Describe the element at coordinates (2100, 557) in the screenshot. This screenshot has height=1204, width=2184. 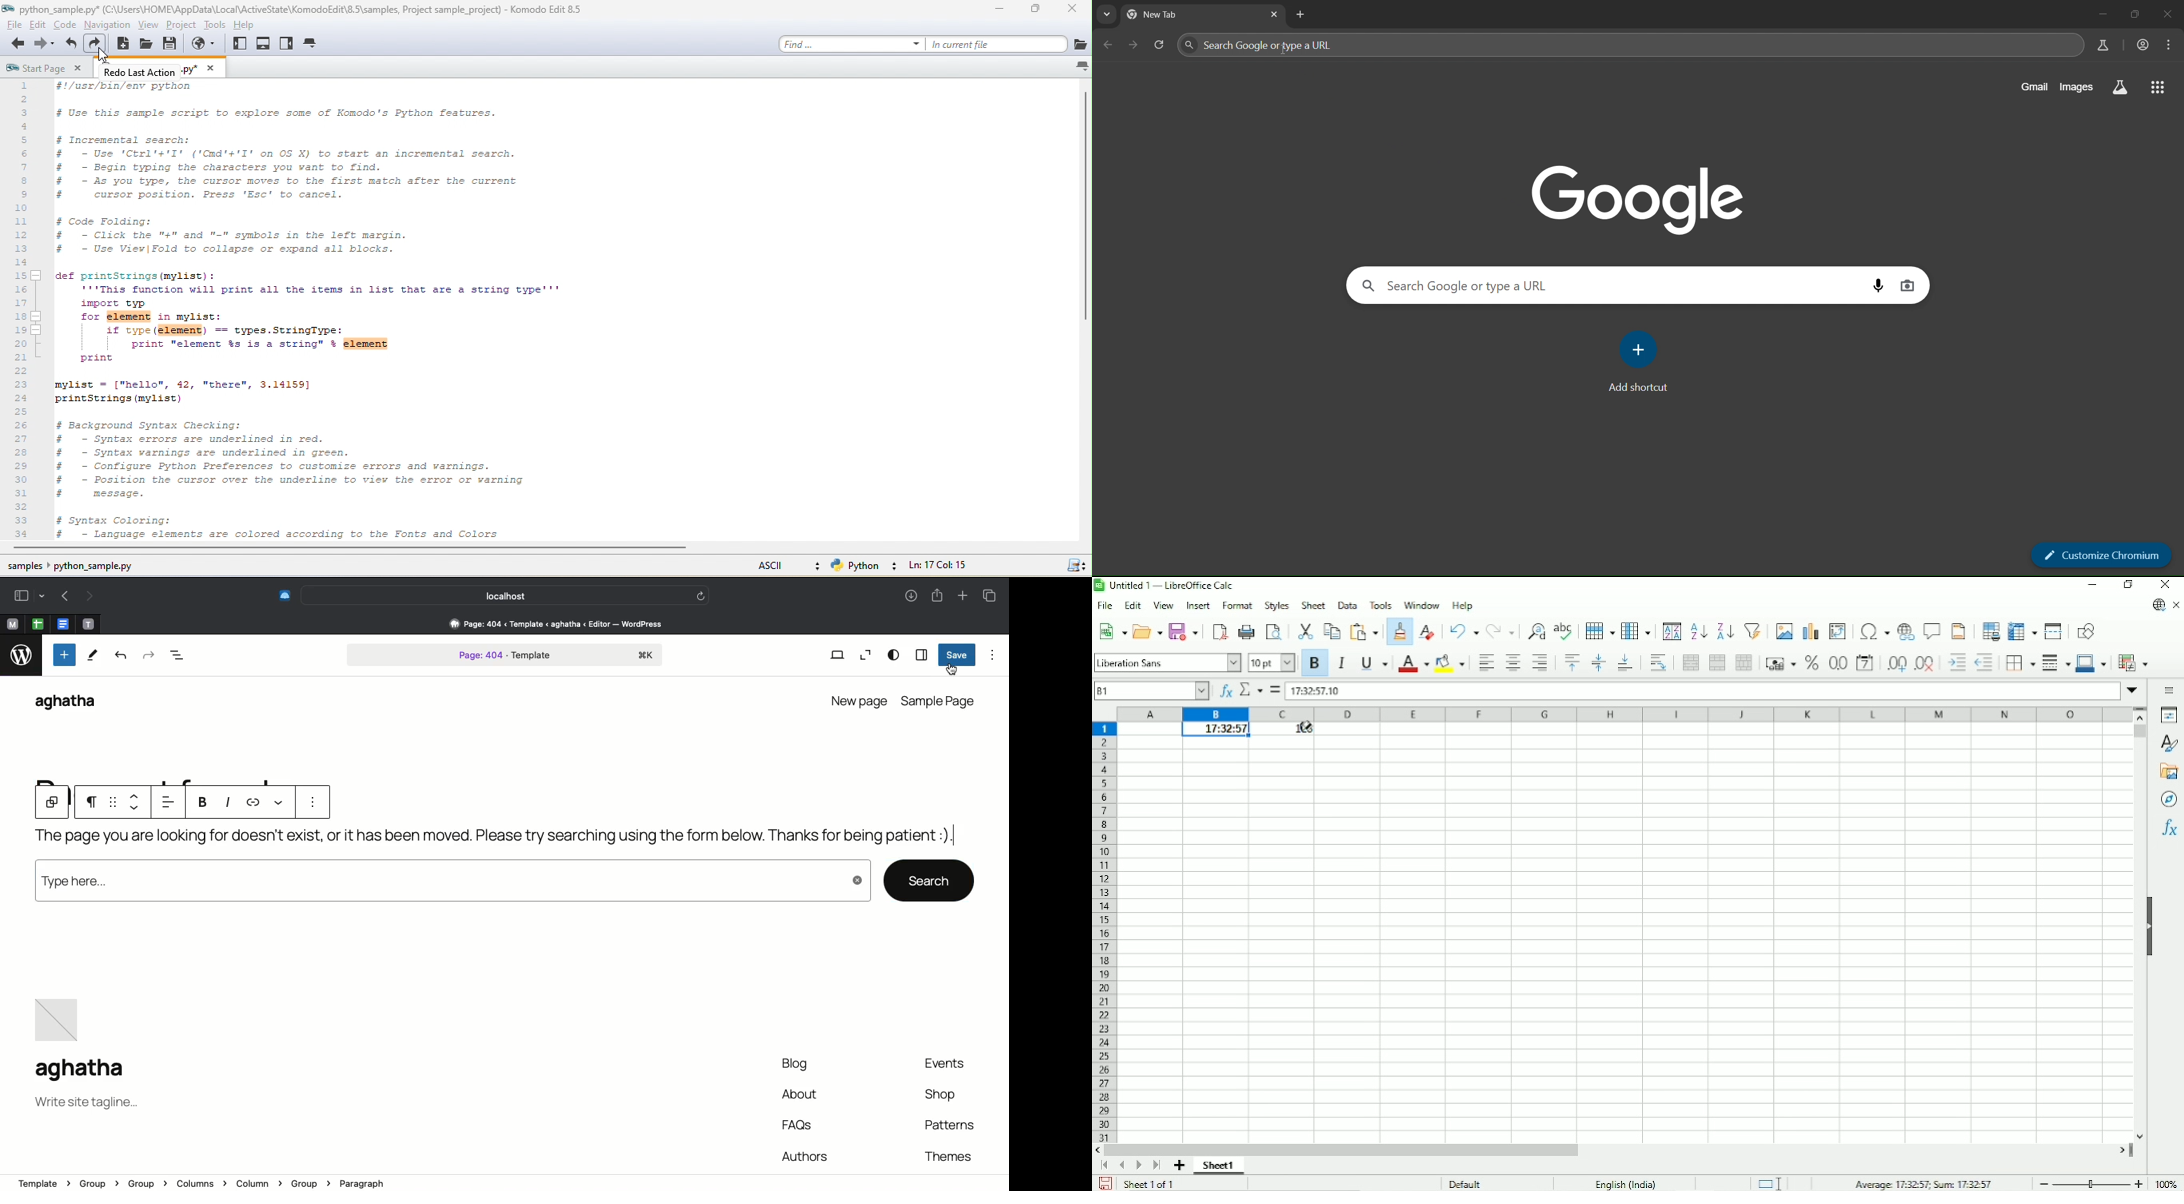
I see `customize chromium` at that location.